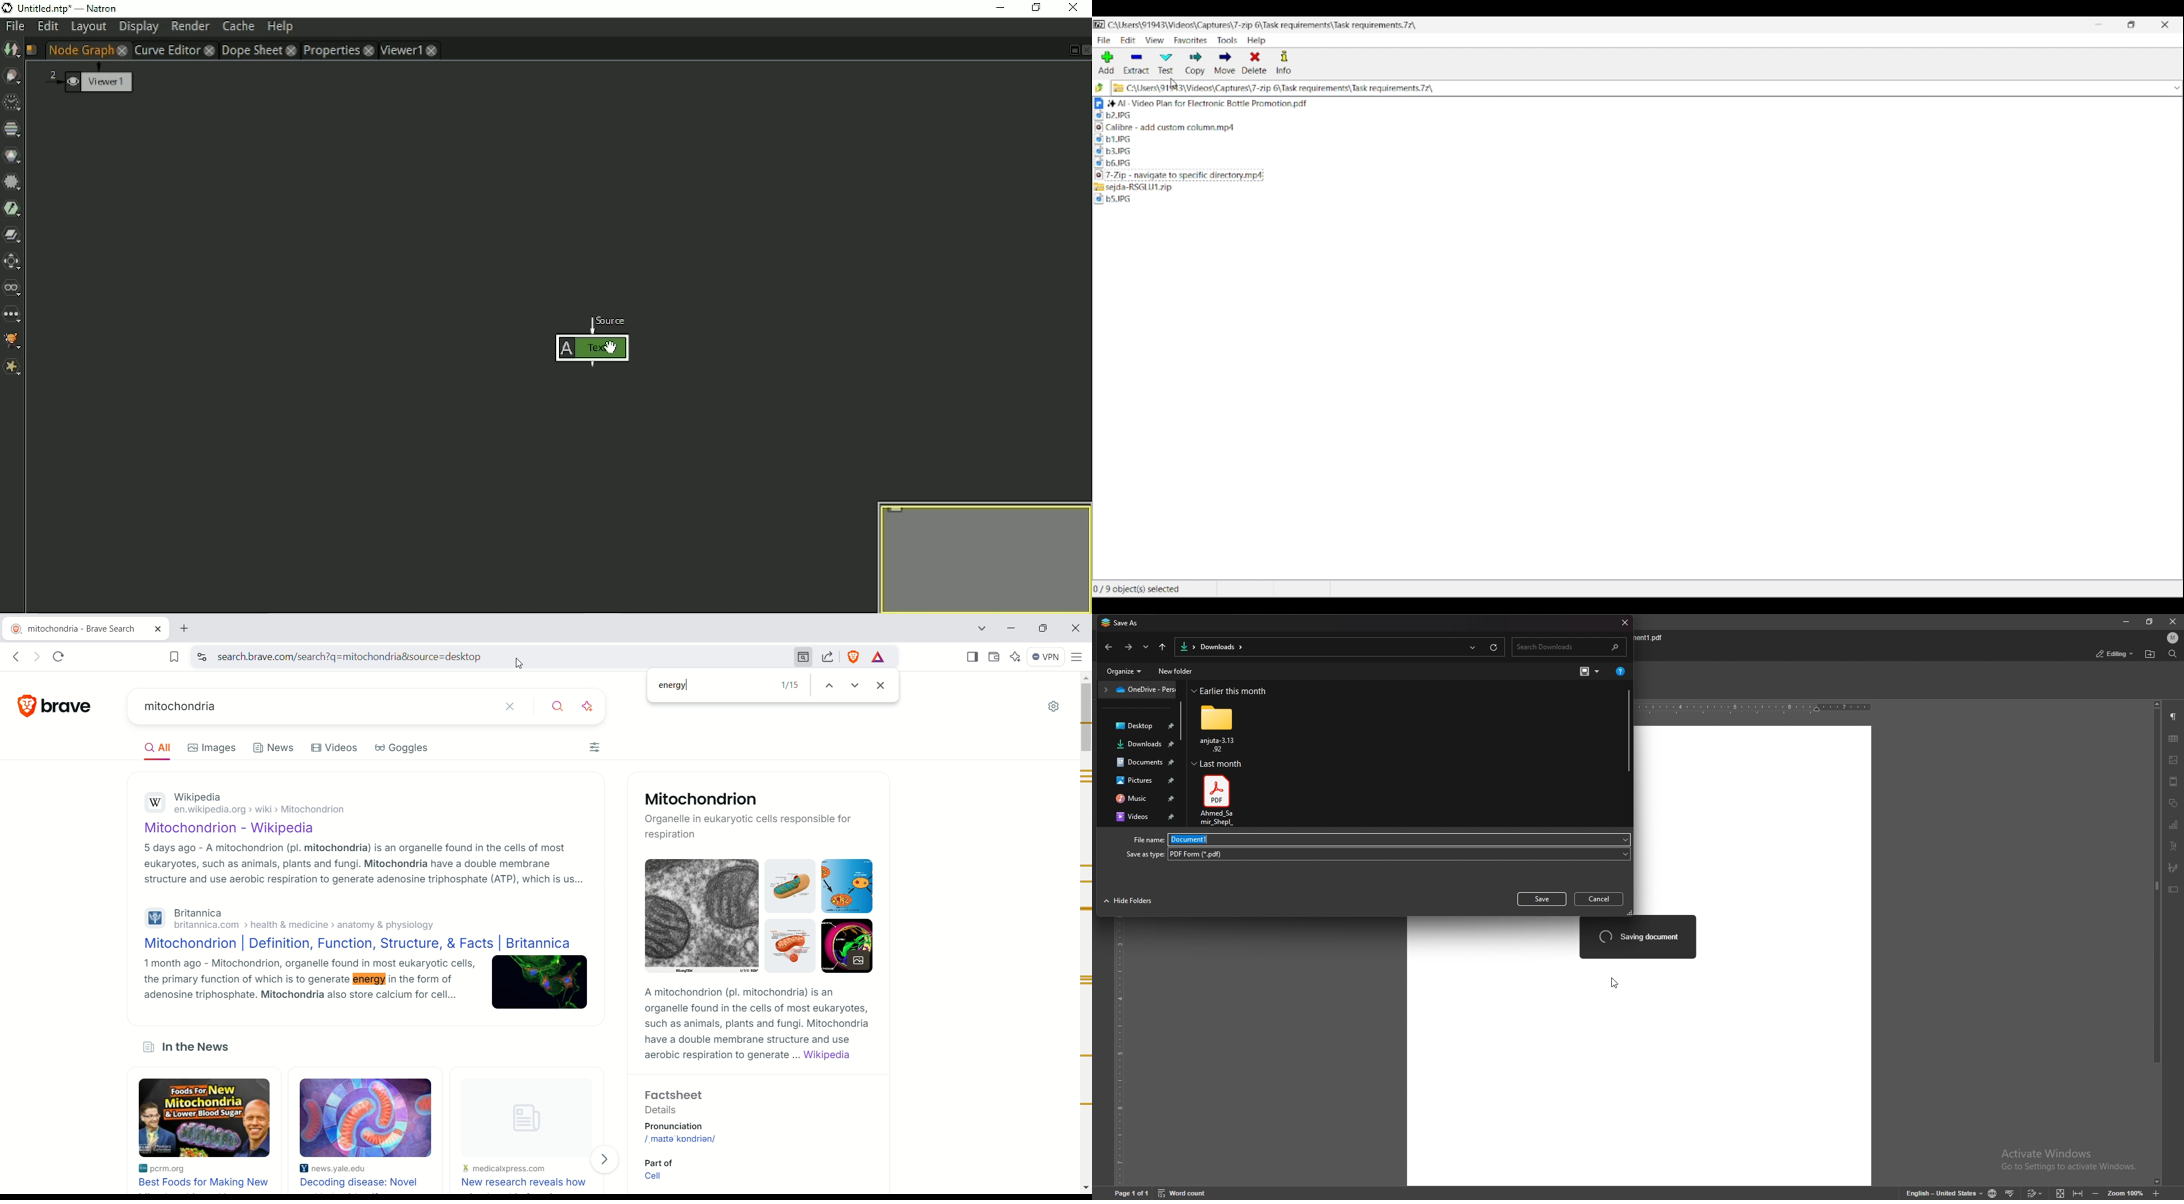  What do you see at coordinates (1053, 707) in the screenshot?
I see `settings` at bounding box center [1053, 707].